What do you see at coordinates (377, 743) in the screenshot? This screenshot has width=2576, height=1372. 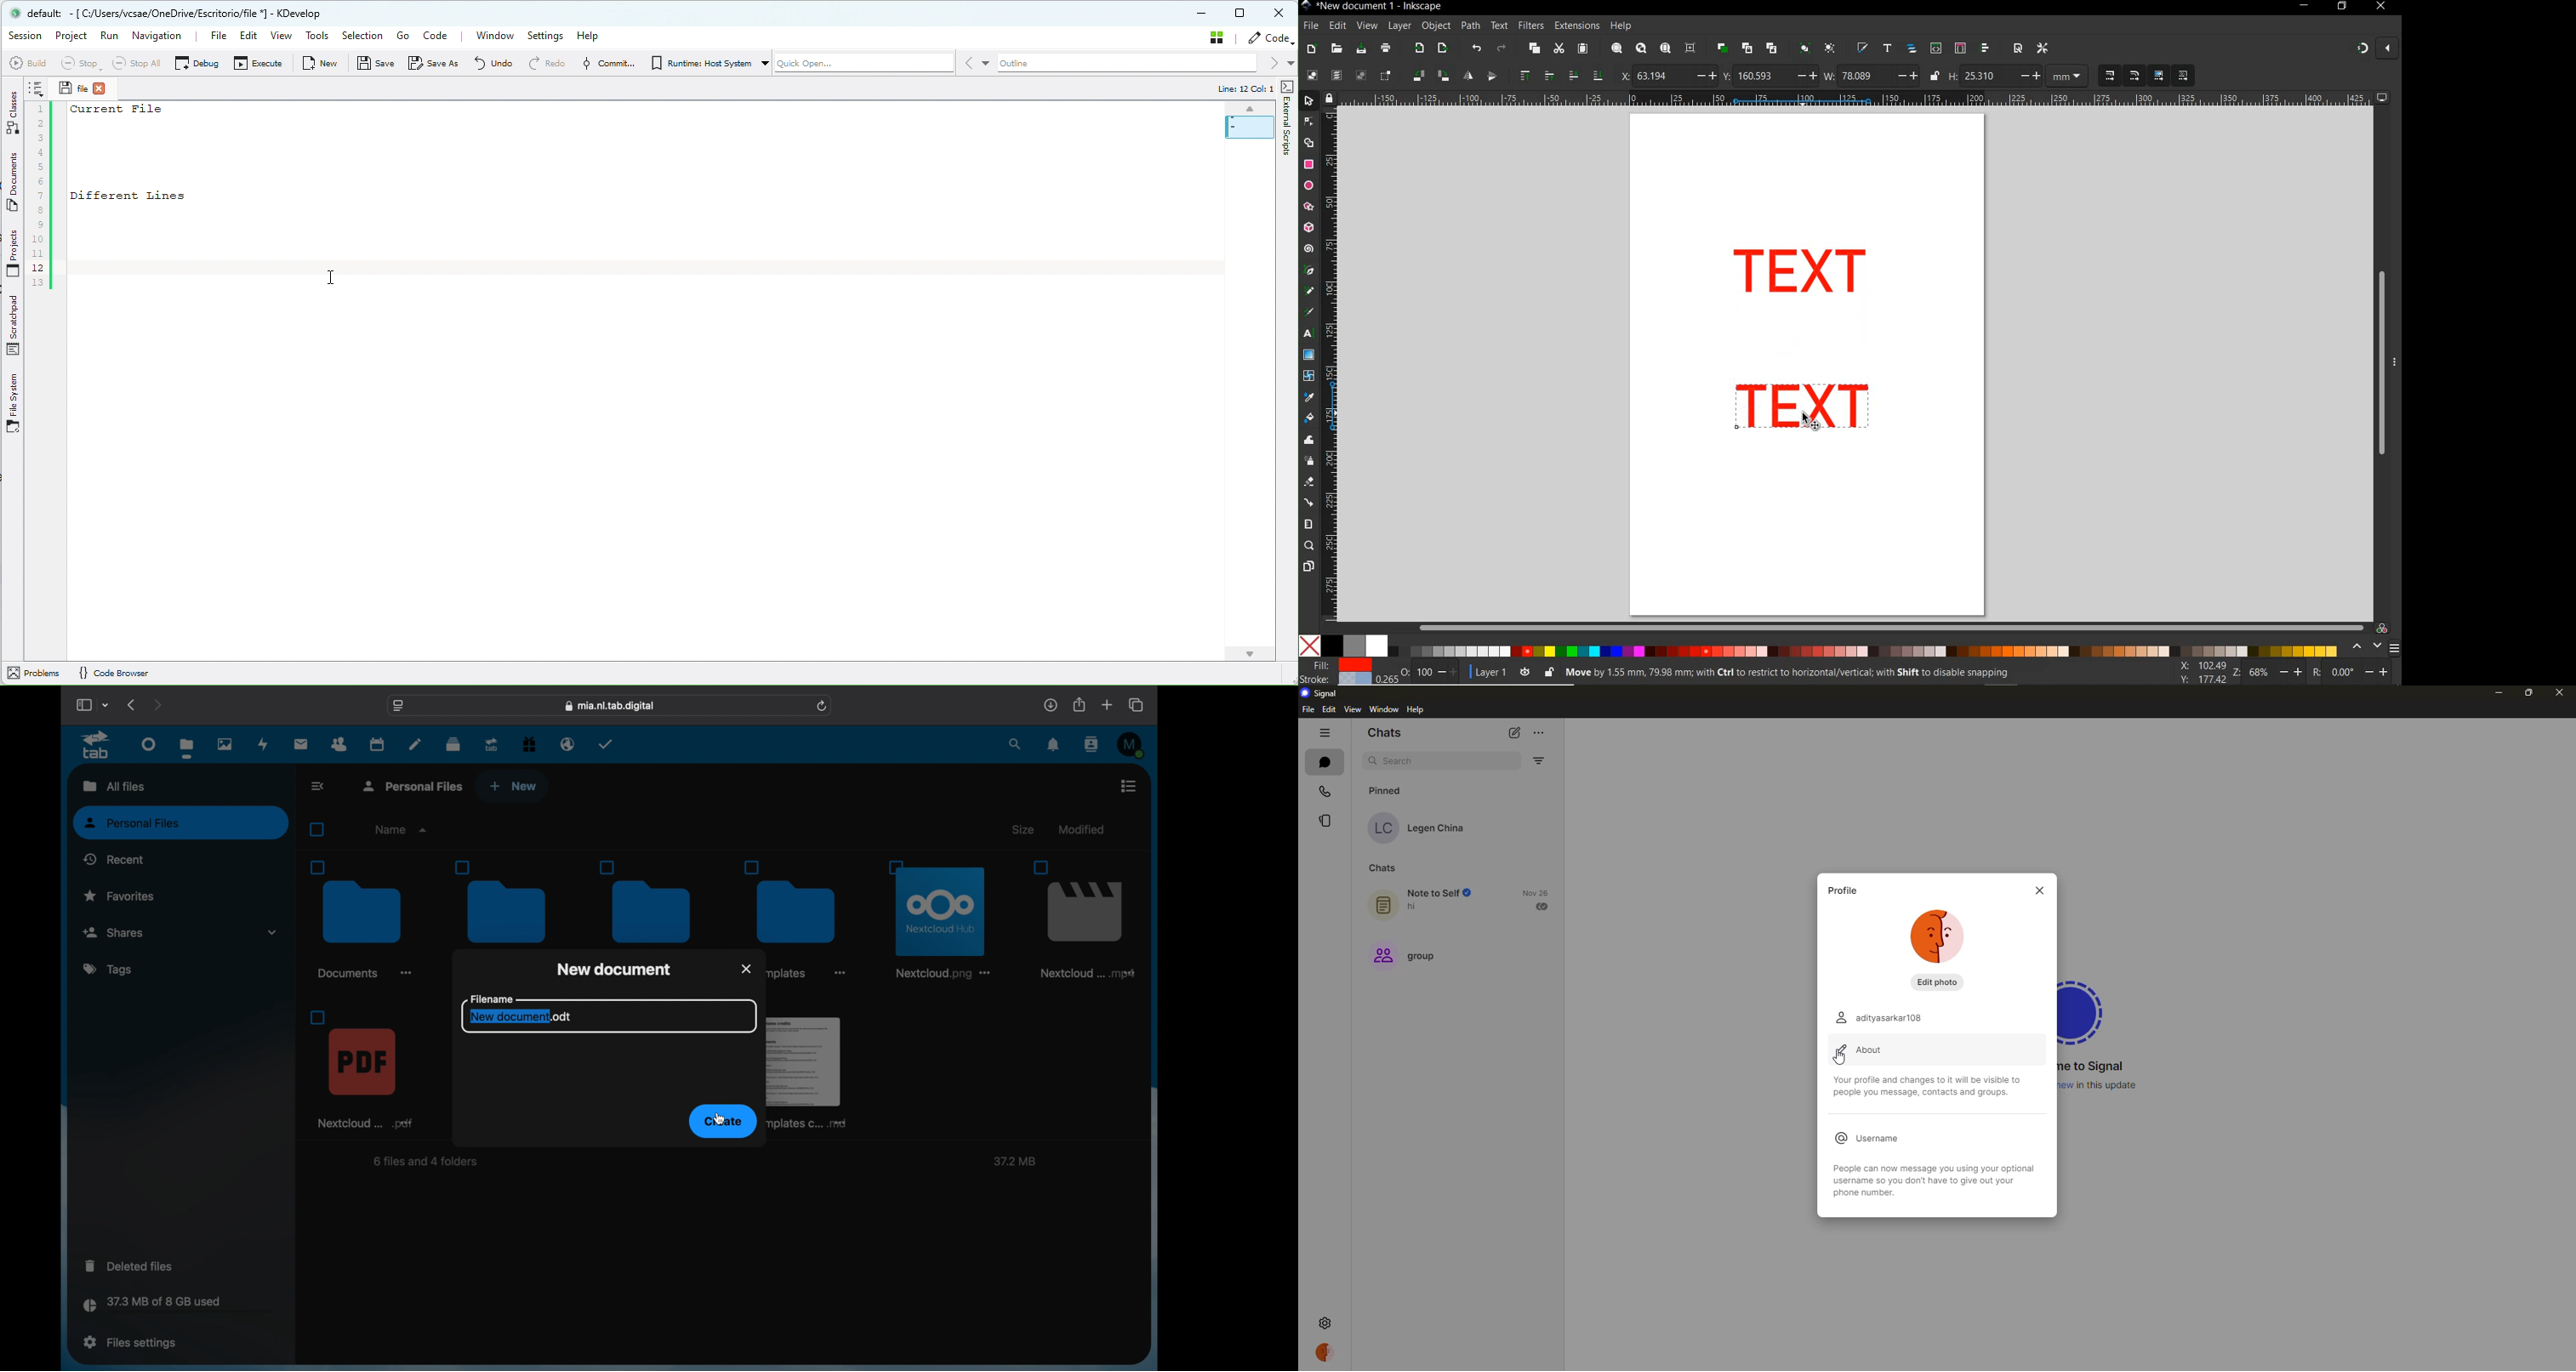 I see `calendar` at bounding box center [377, 743].